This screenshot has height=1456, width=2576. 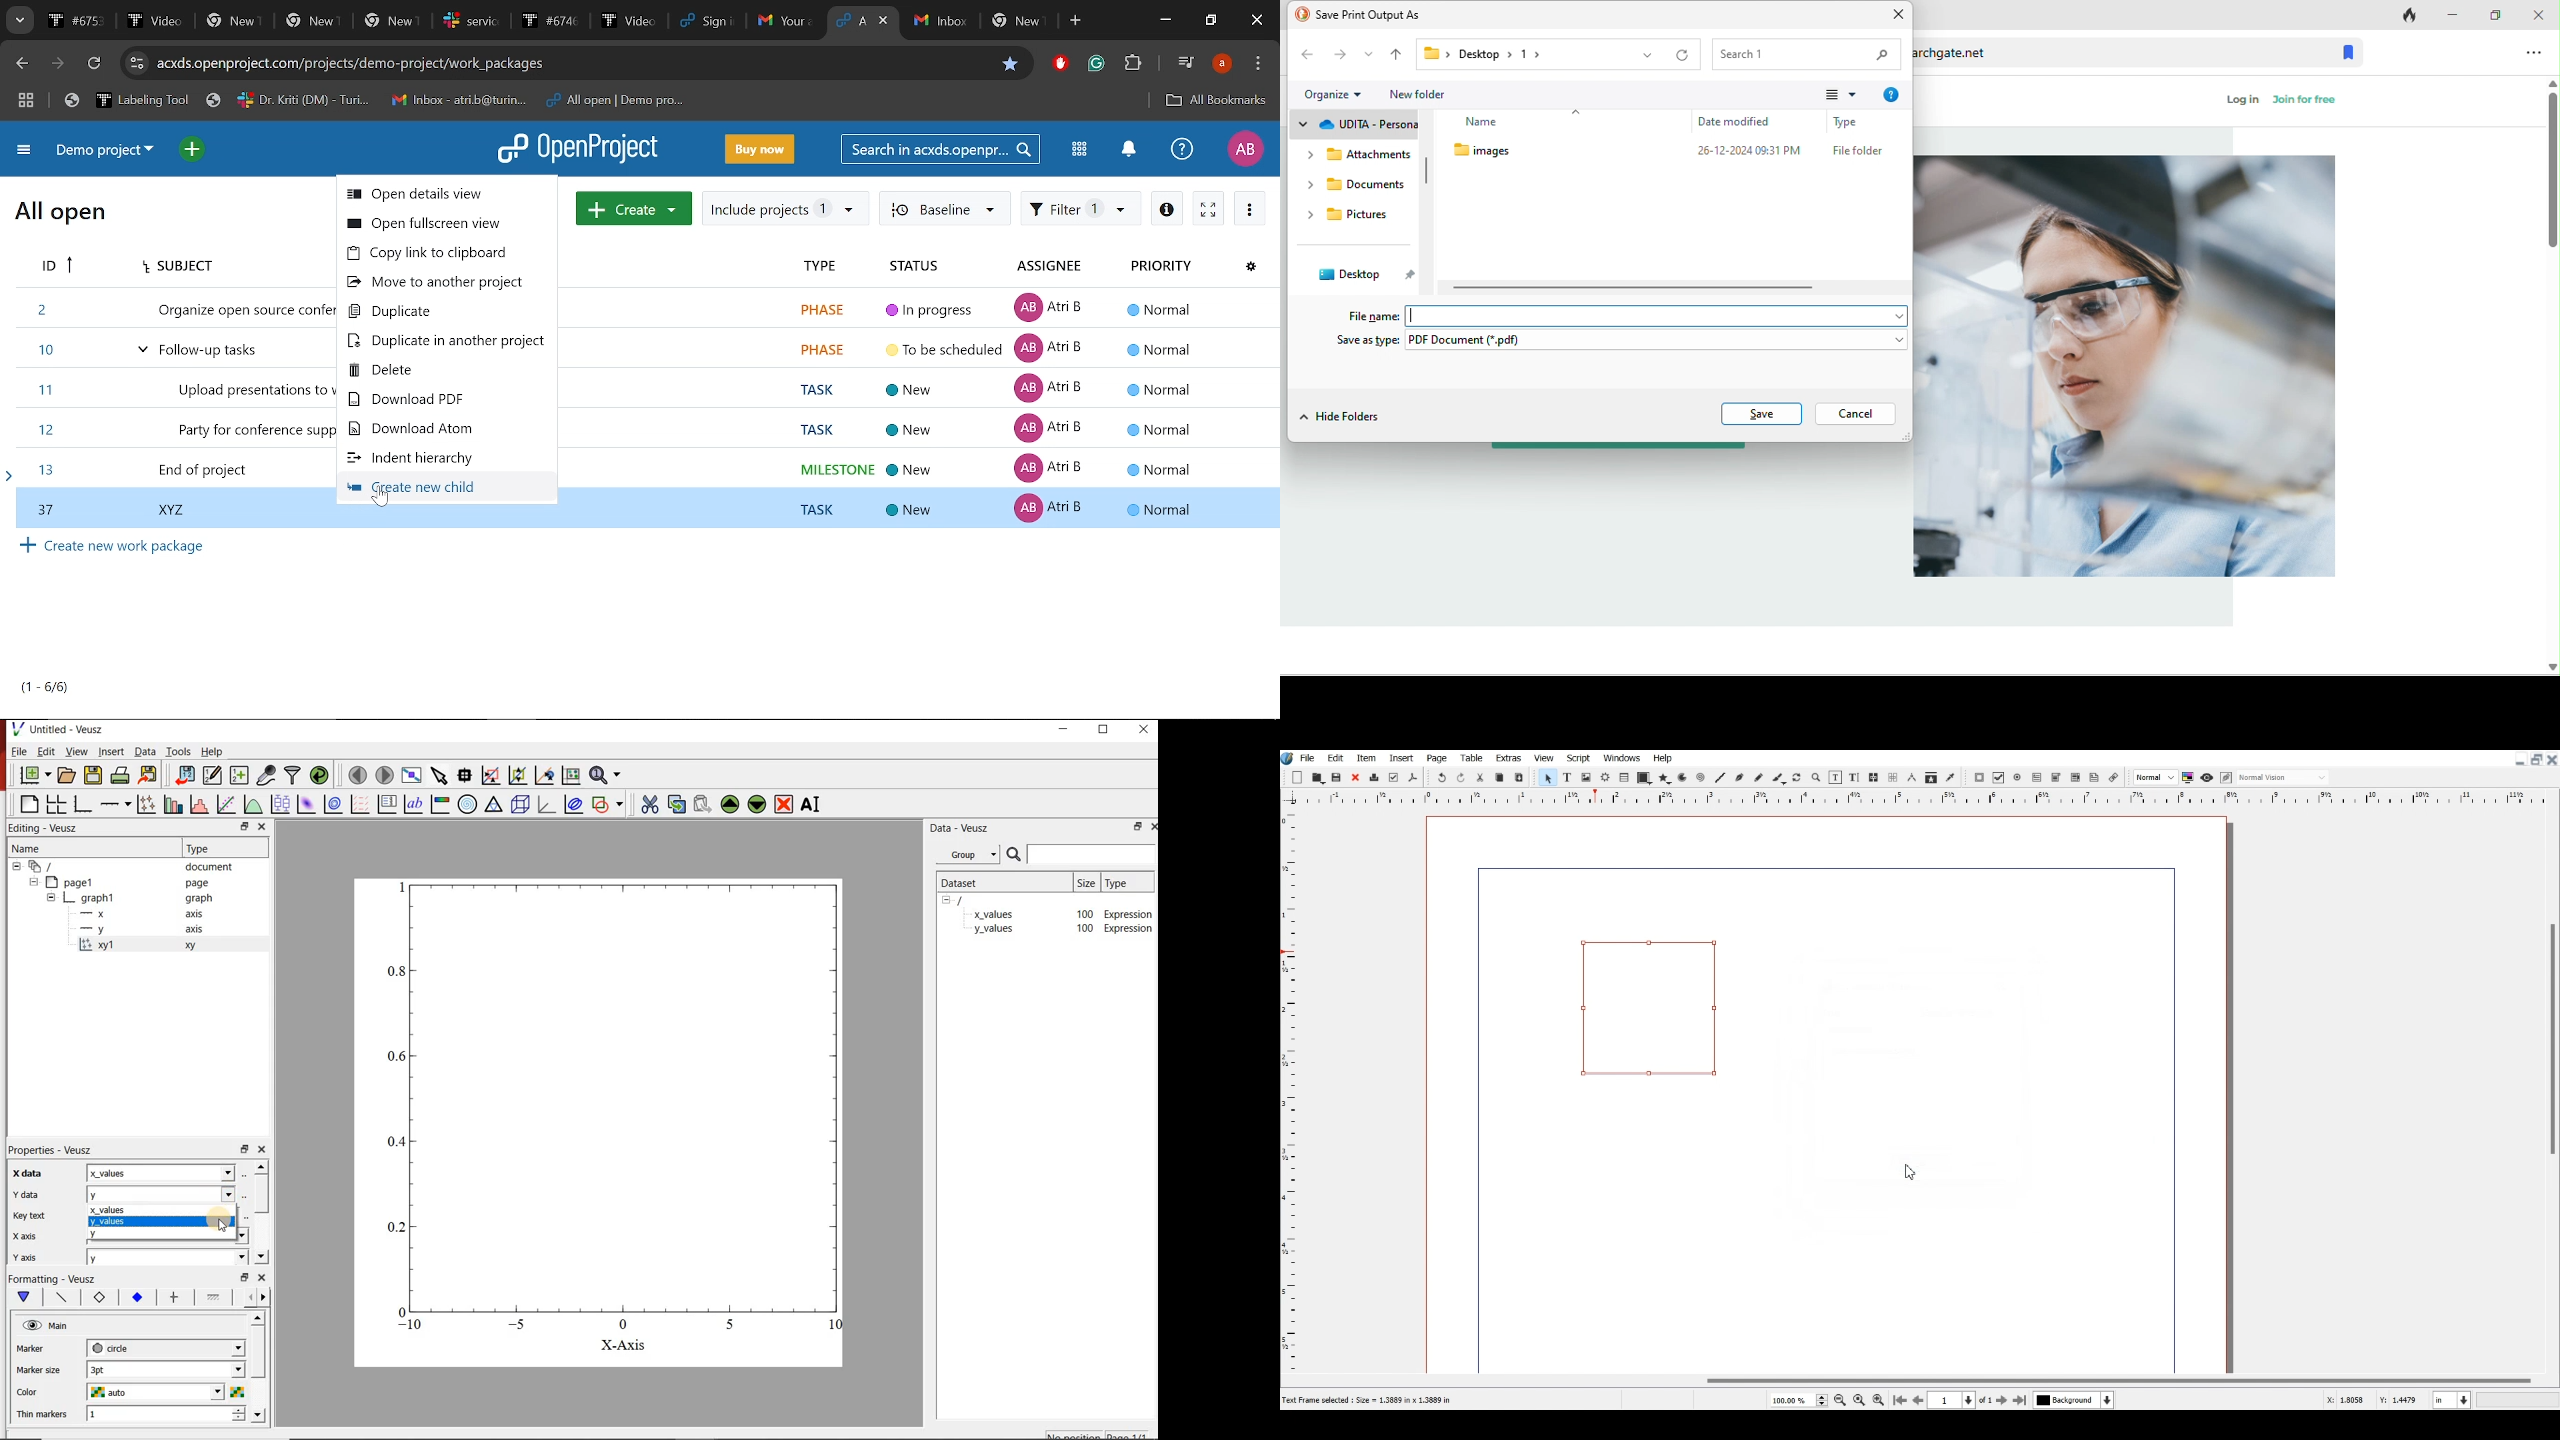 I want to click on Save as PDF, so click(x=1413, y=778).